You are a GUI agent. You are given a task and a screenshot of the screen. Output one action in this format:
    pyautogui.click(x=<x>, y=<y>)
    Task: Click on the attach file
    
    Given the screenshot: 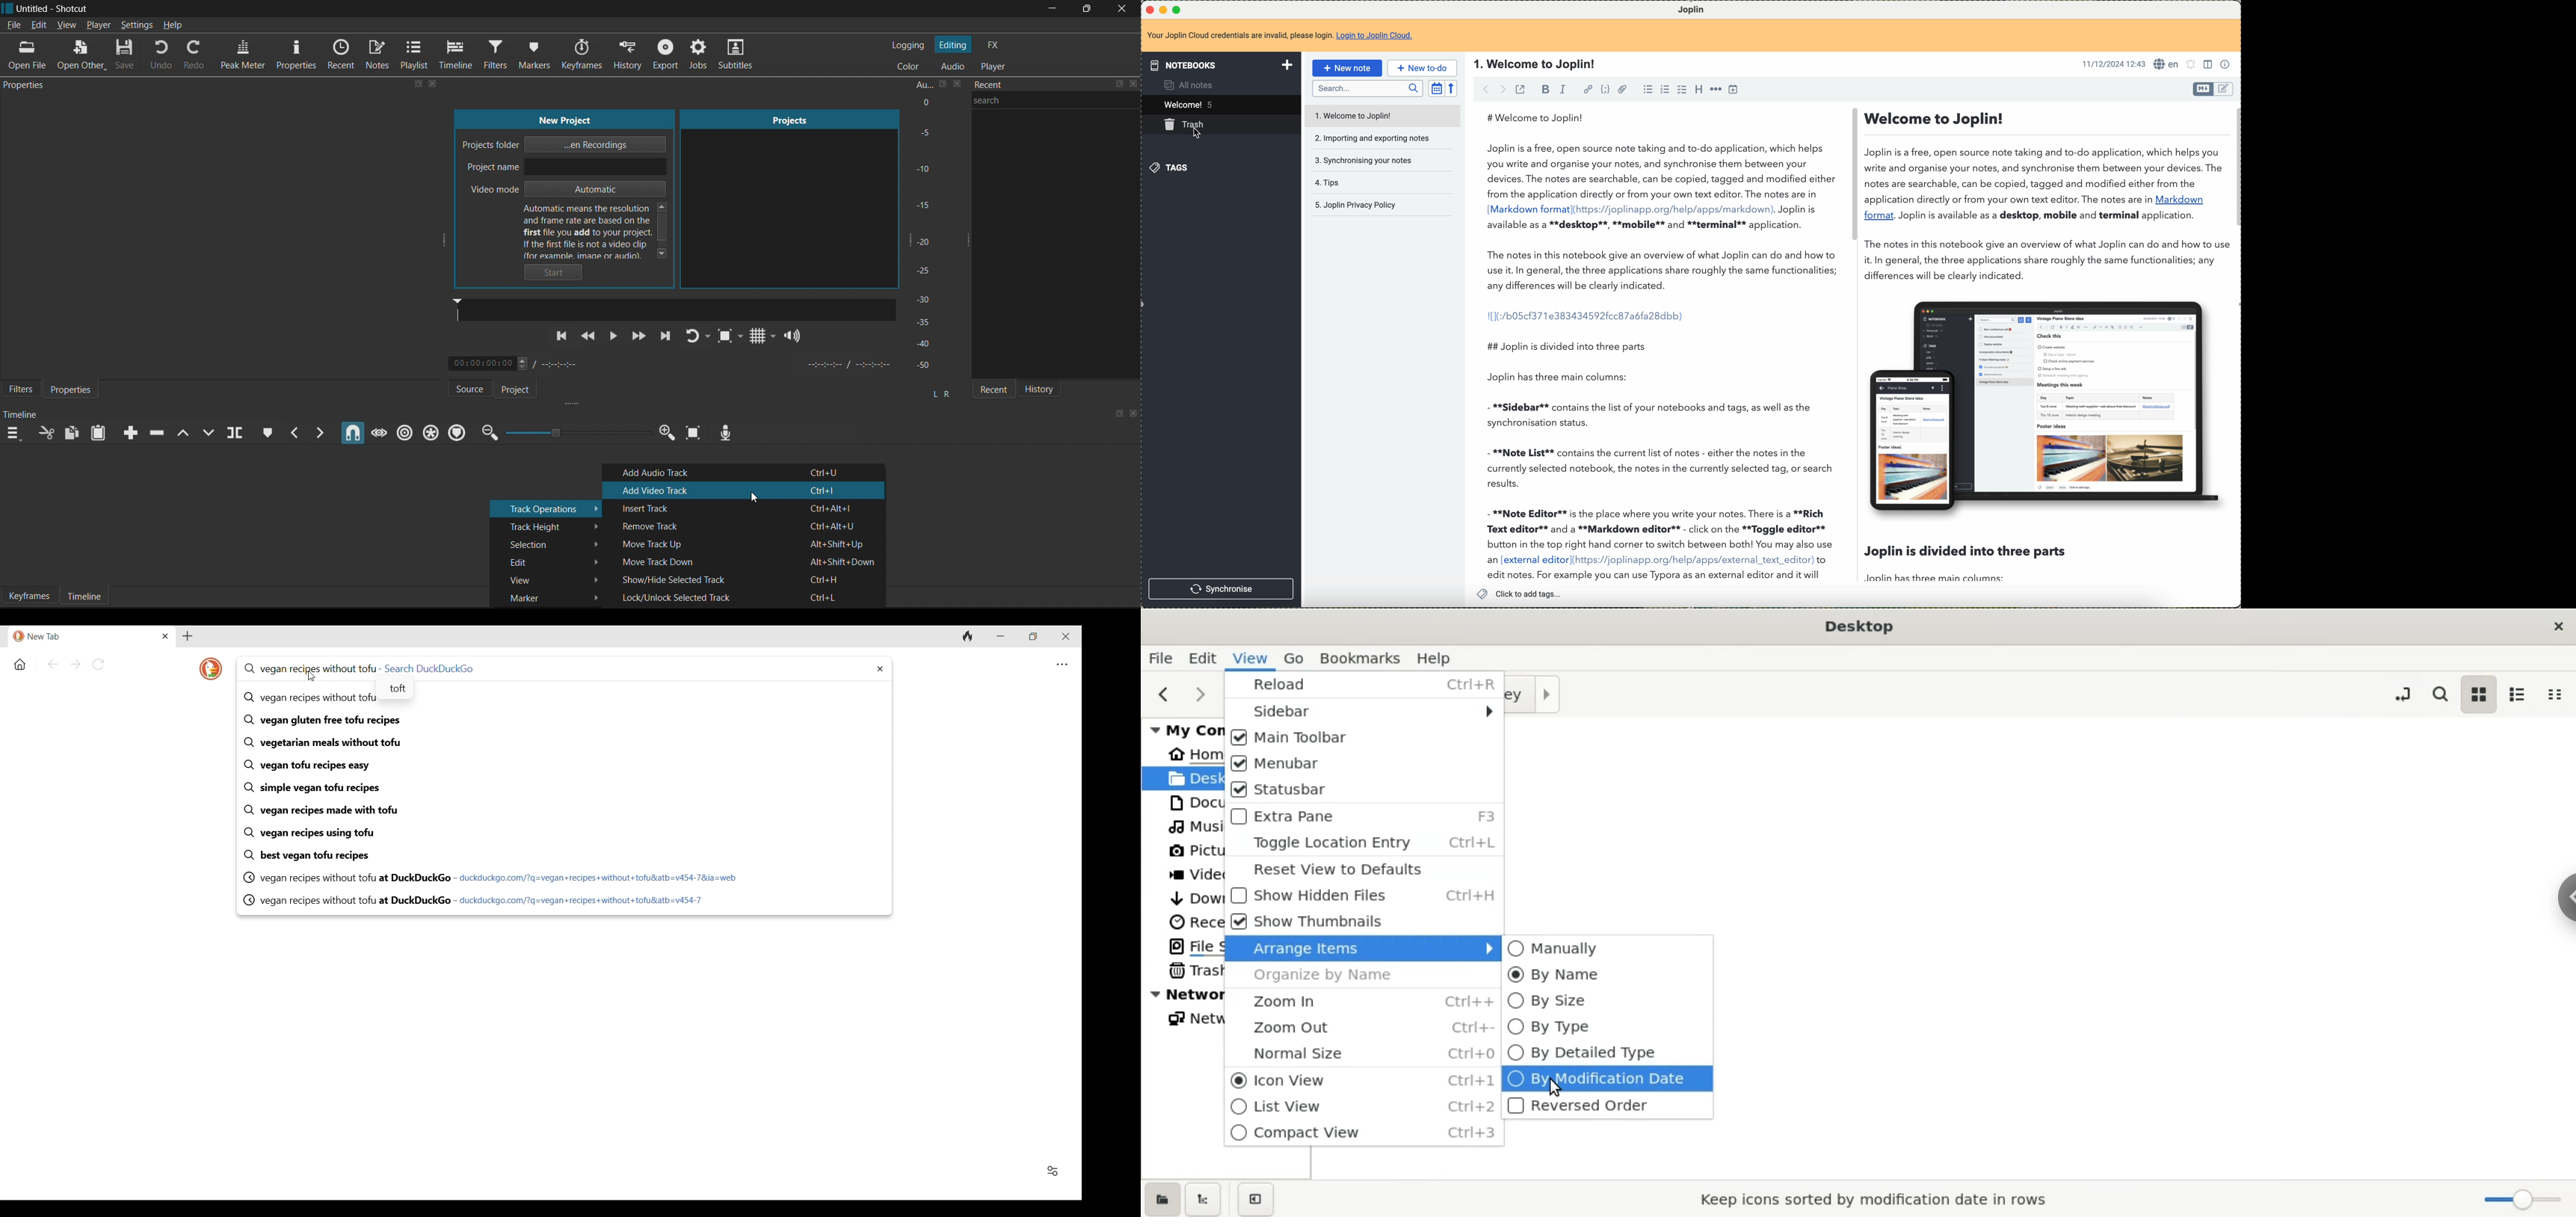 What is the action you would take?
    pyautogui.click(x=1625, y=89)
    